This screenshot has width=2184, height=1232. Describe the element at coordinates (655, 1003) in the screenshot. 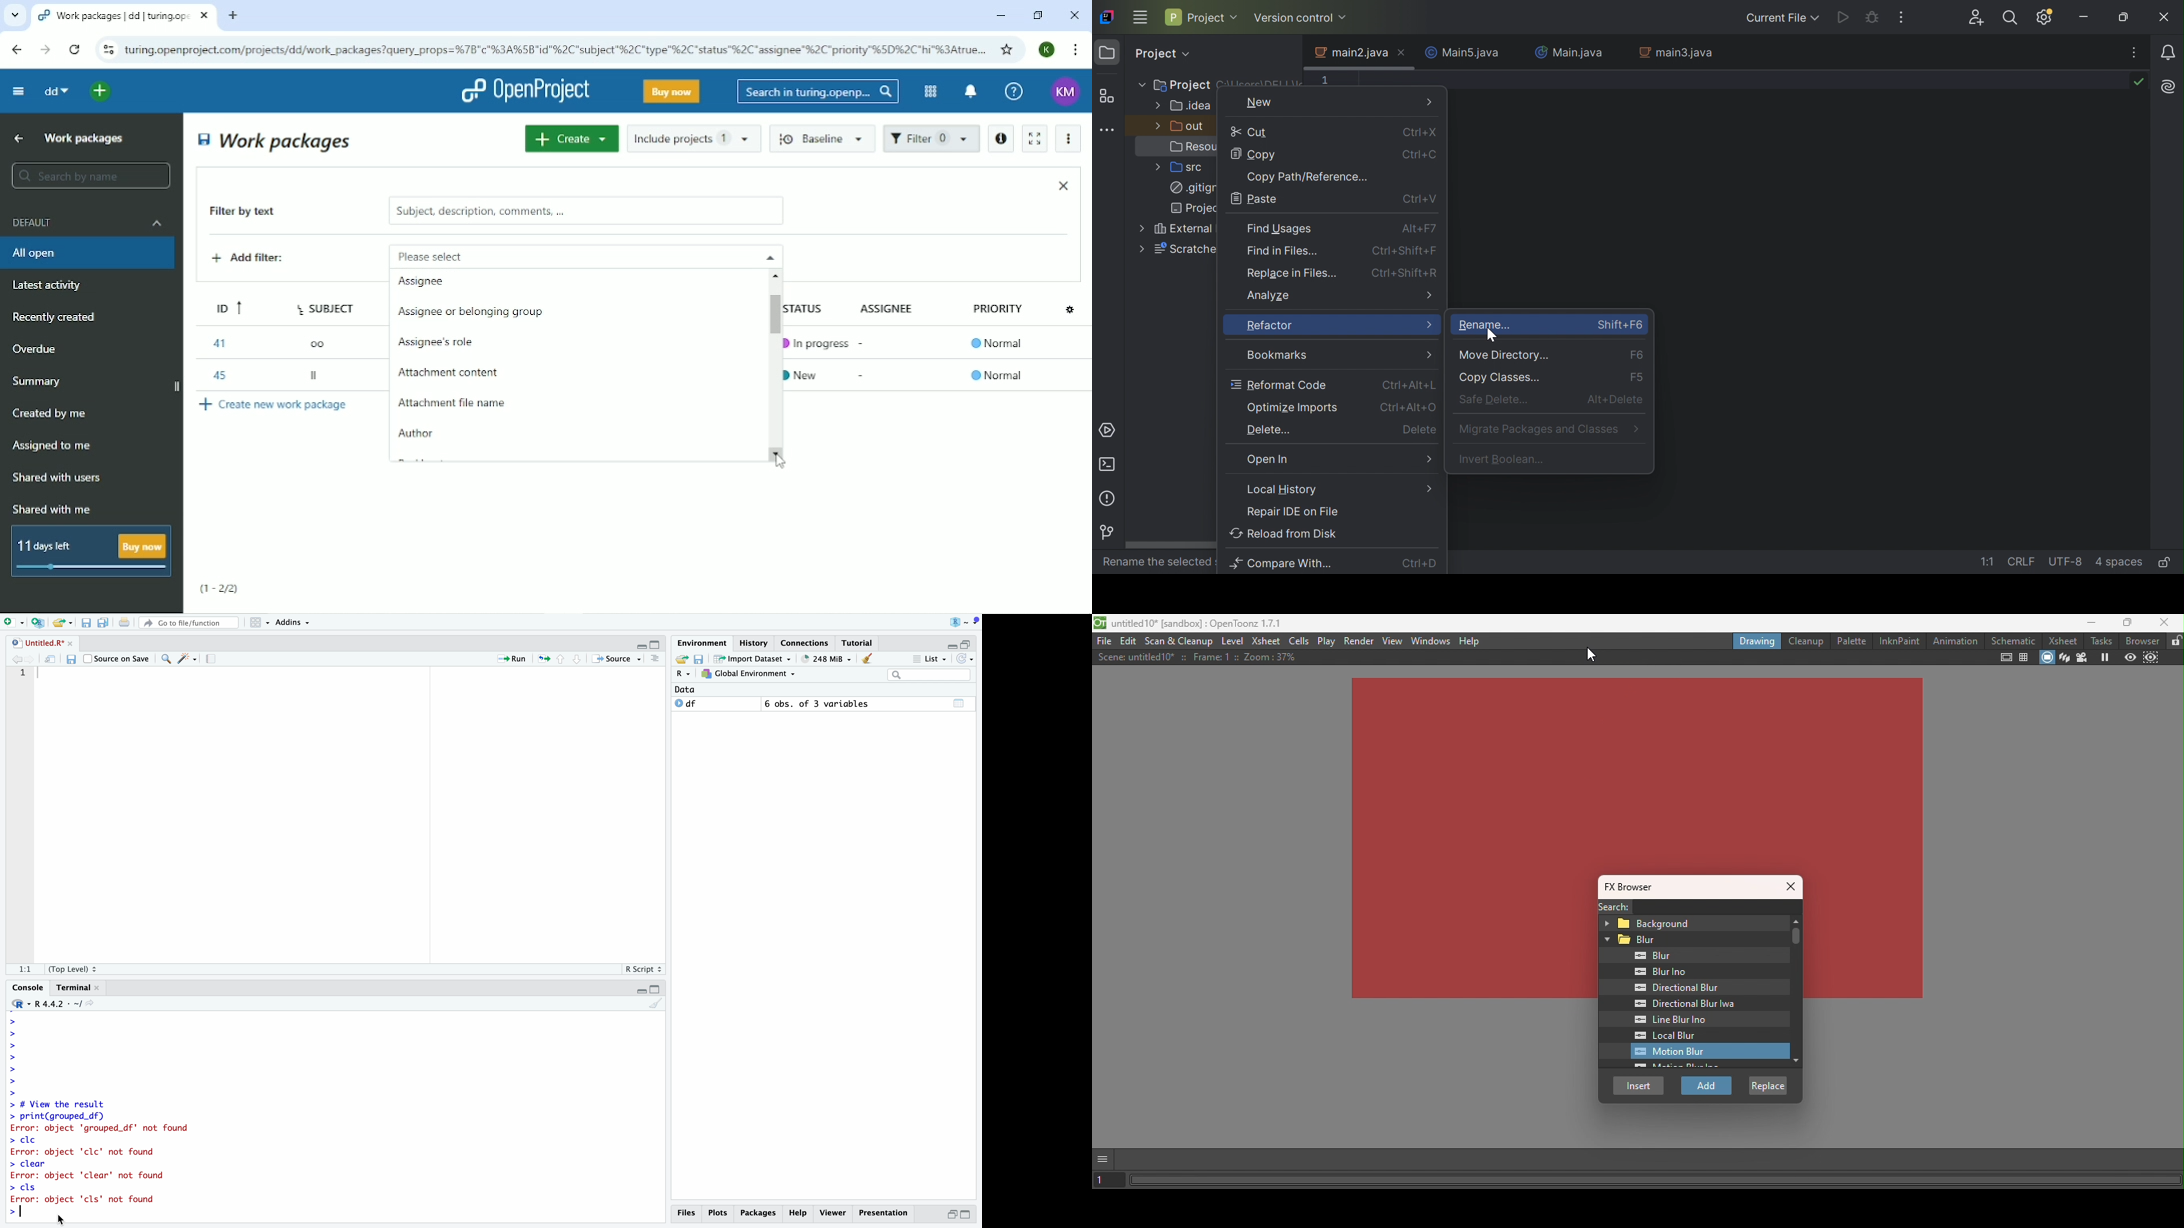

I see `Clear` at that location.